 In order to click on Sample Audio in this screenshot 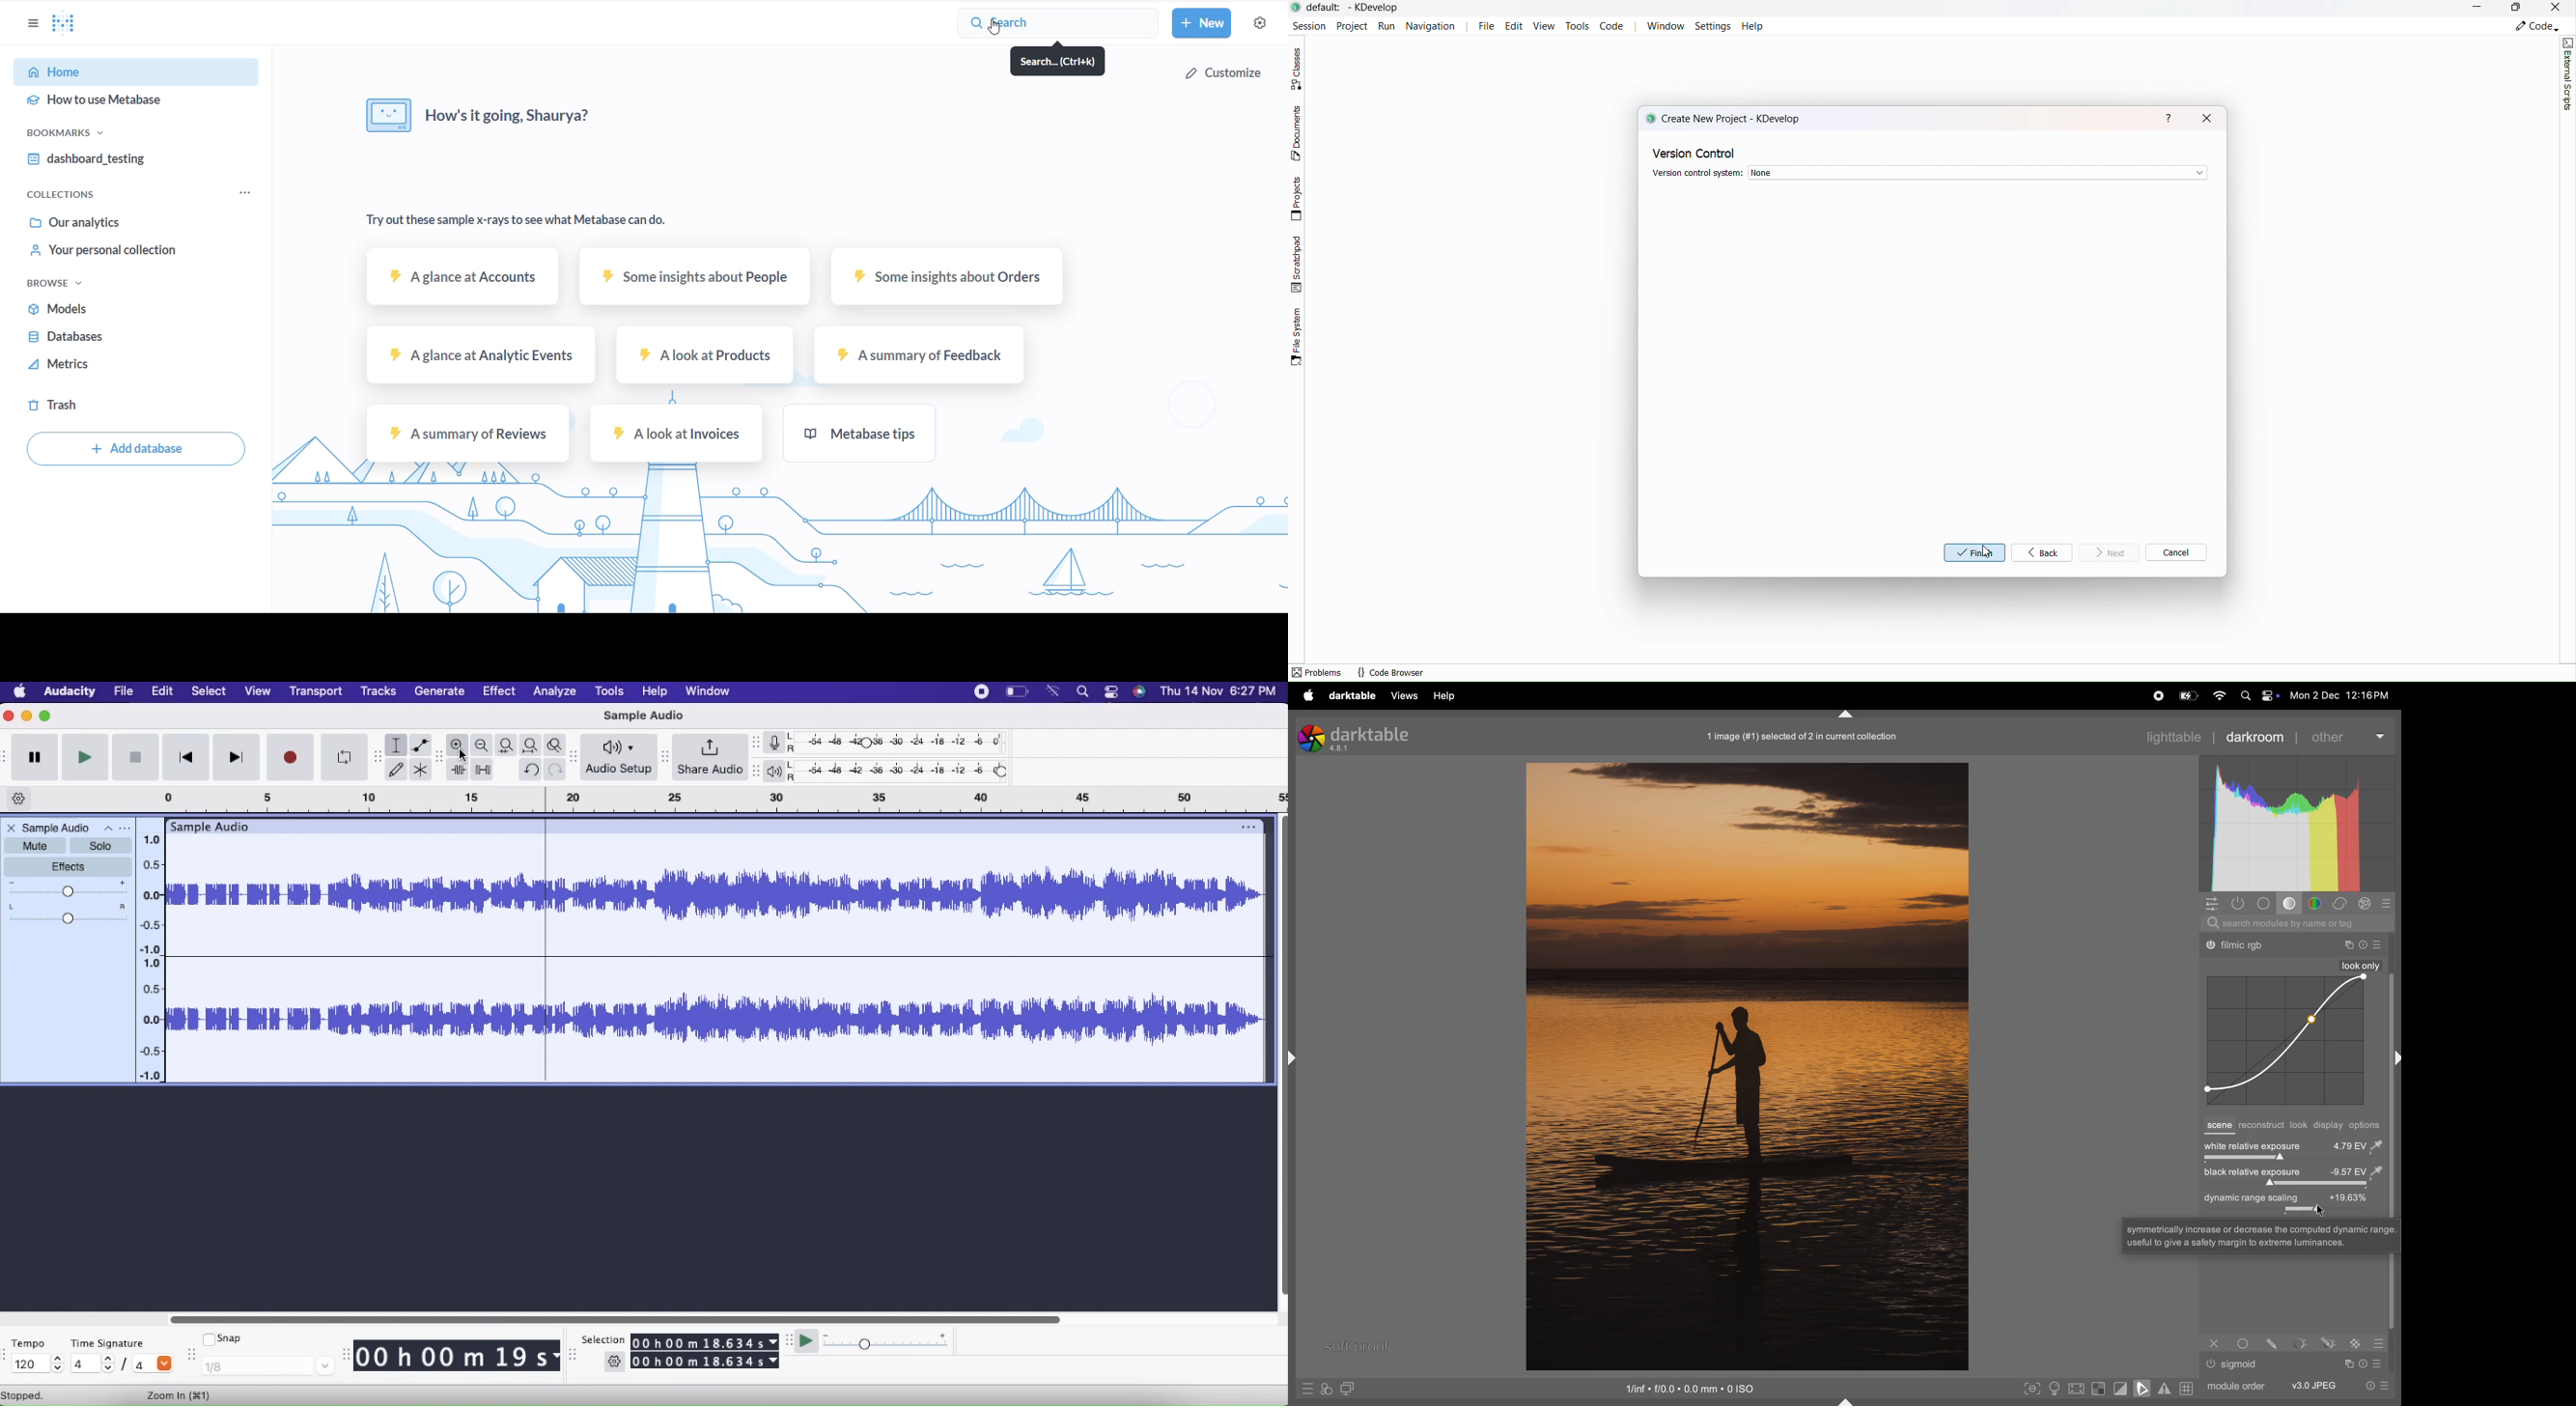, I will do `click(214, 826)`.